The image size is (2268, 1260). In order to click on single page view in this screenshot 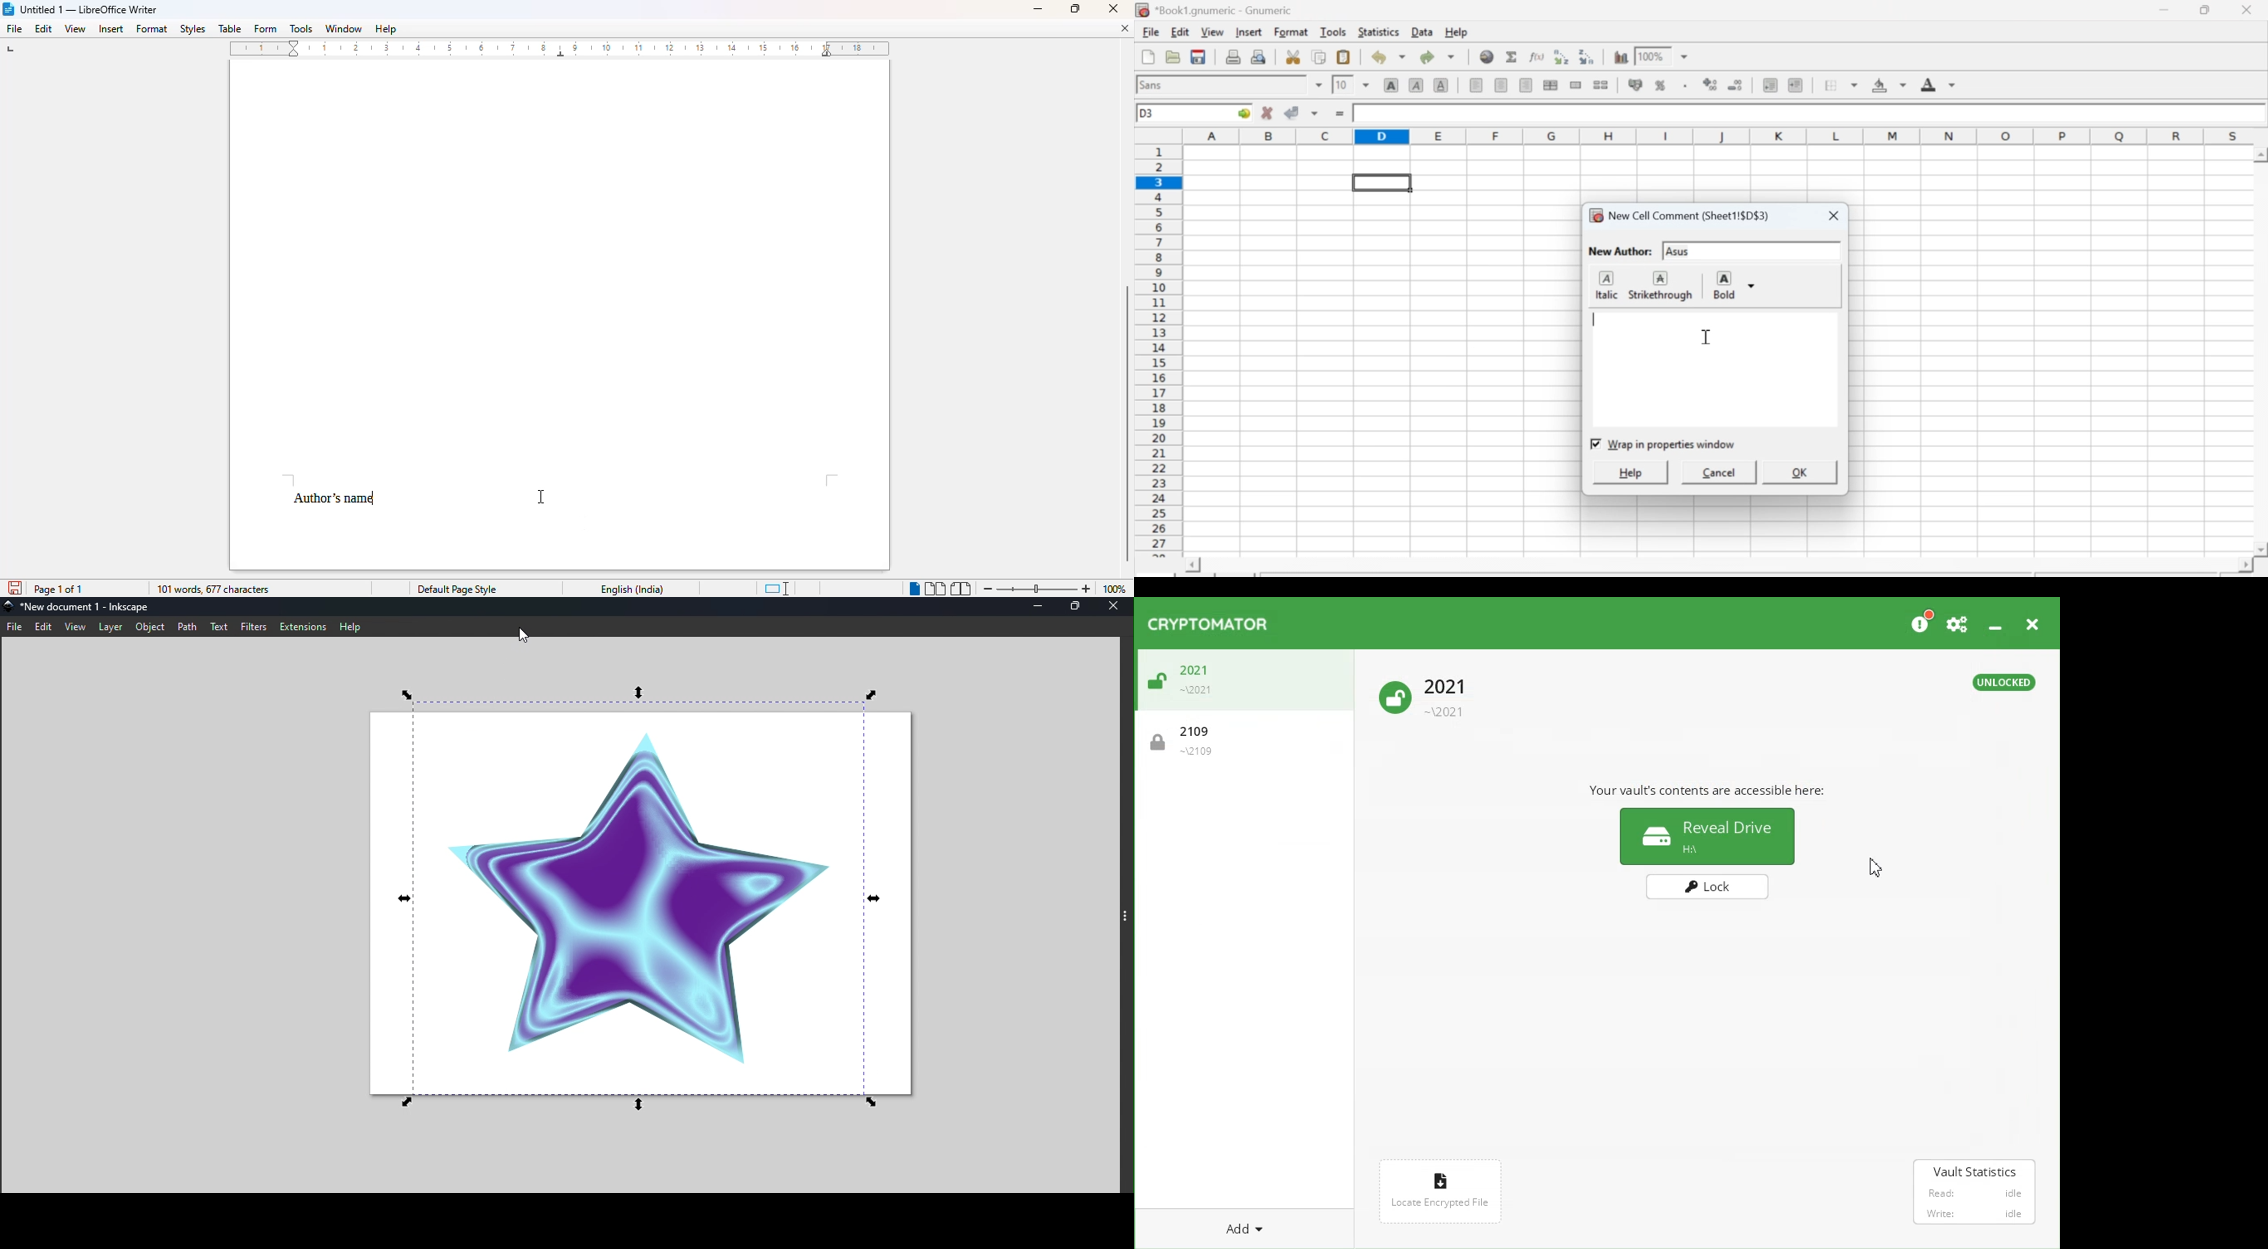, I will do `click(911, 588)`.